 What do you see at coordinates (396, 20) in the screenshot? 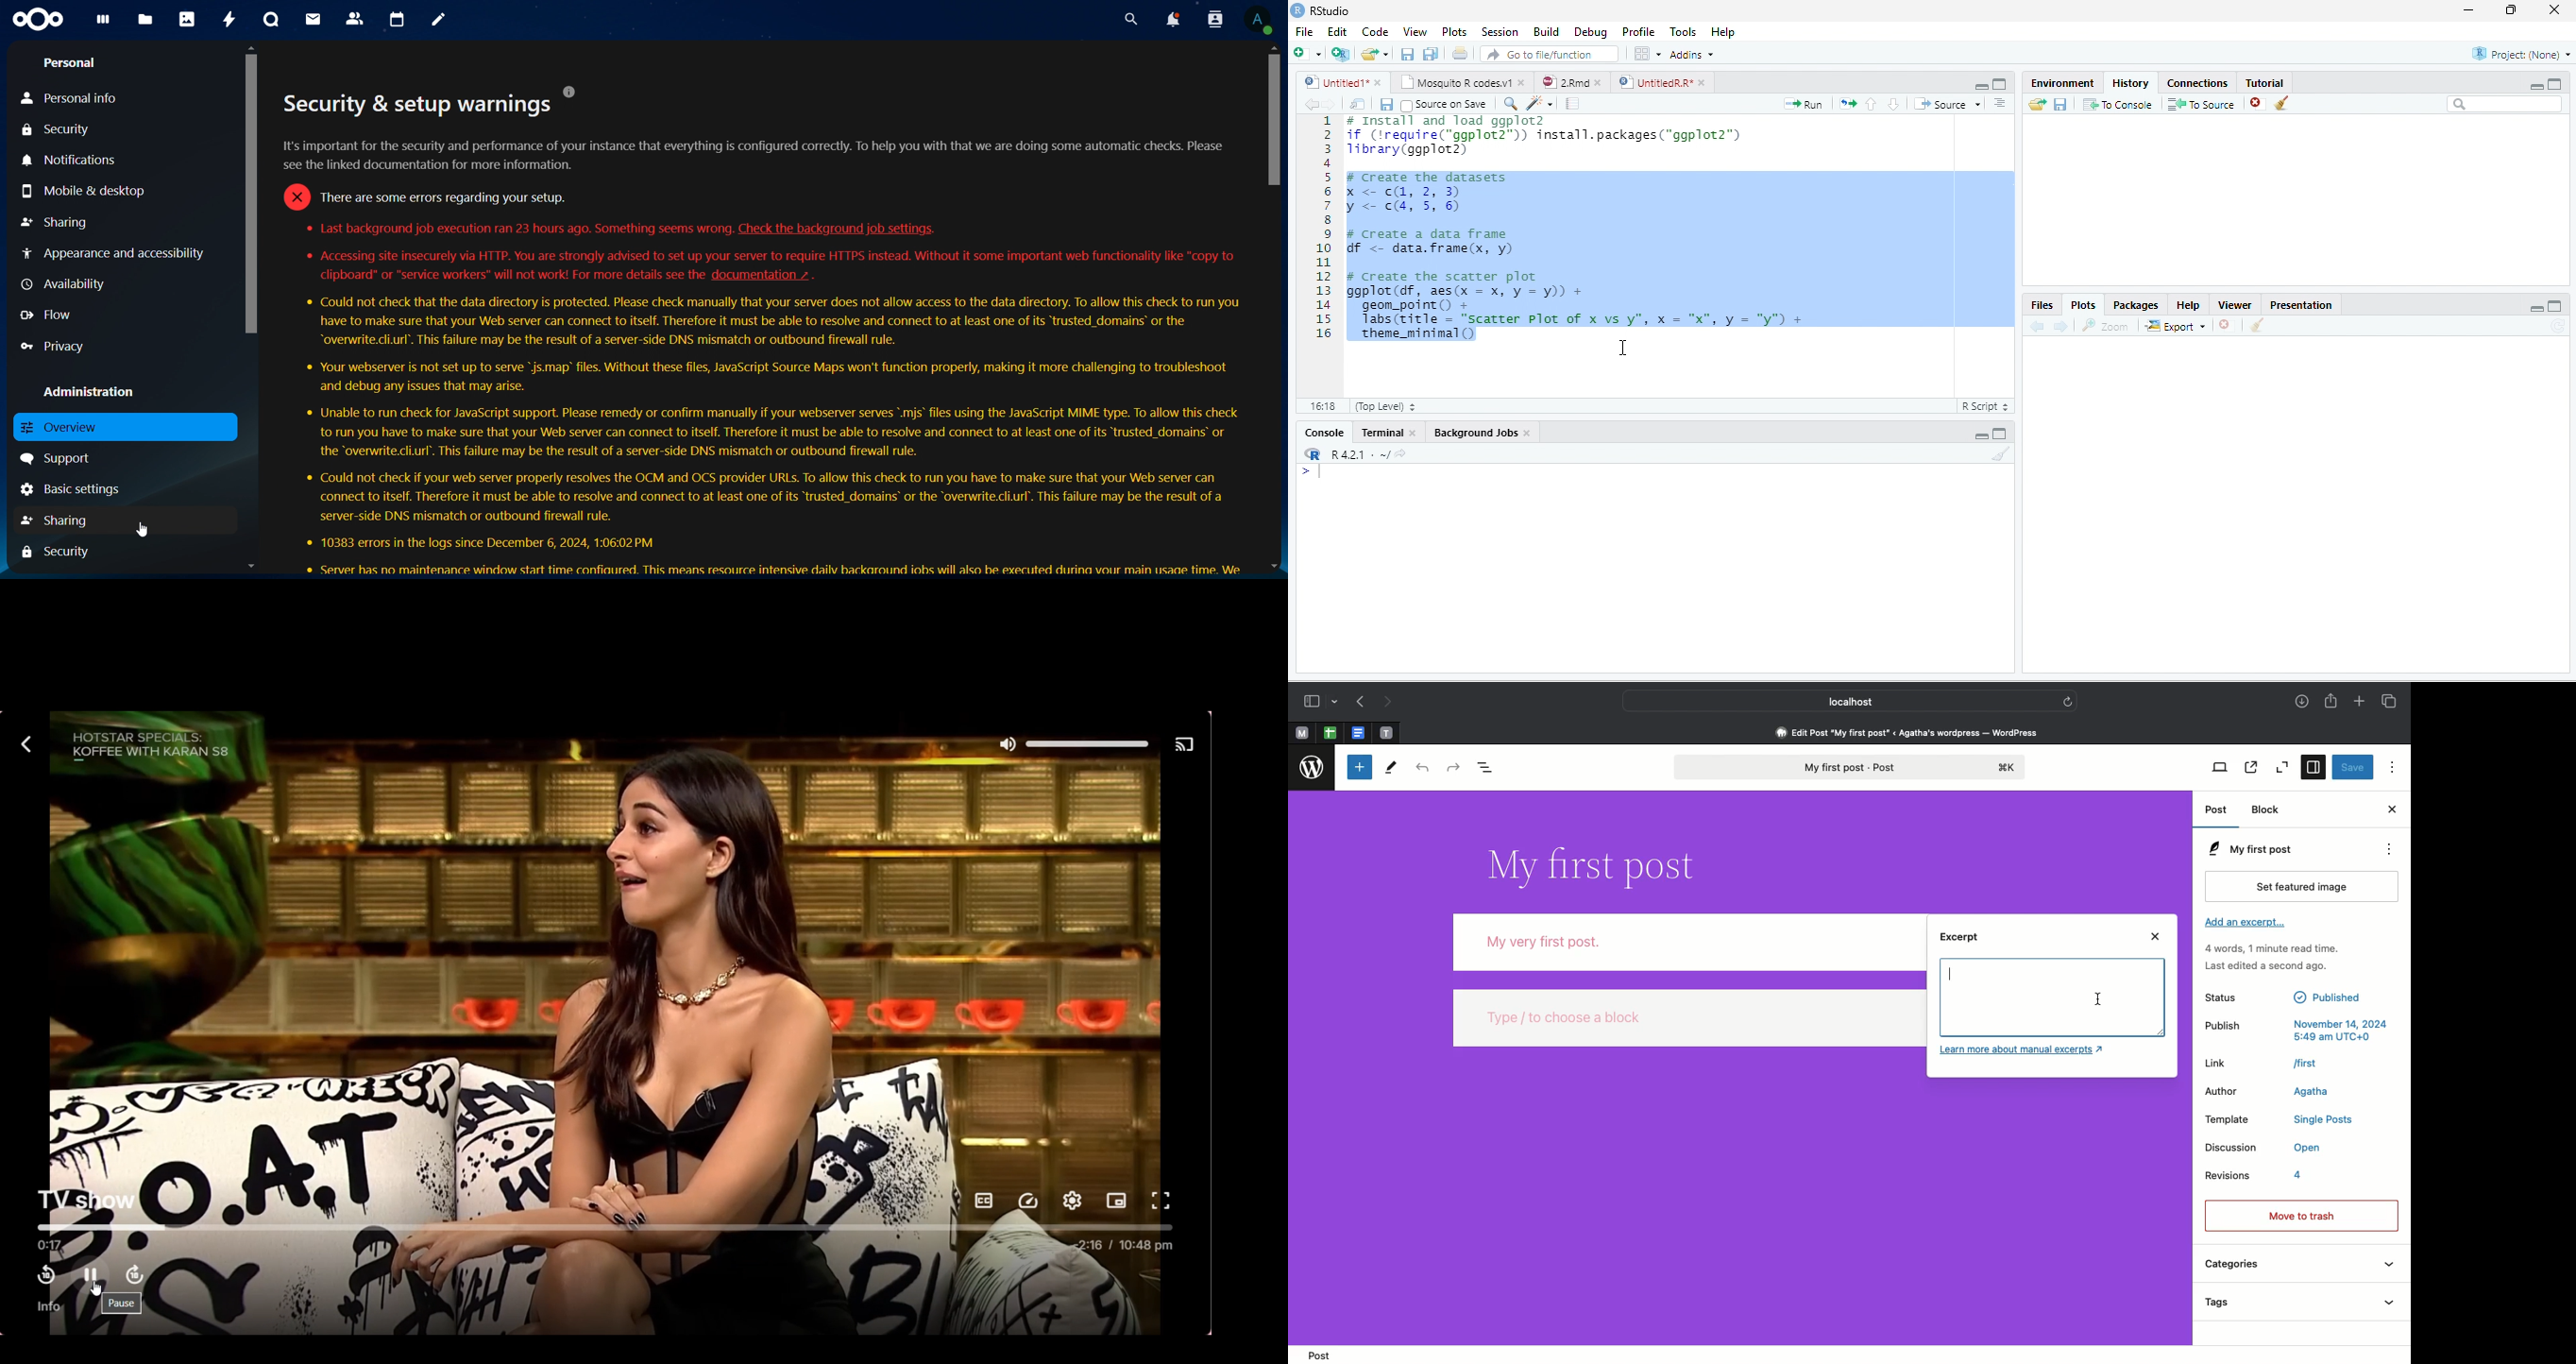
I see `calendar` at bounding box center [396, 20].